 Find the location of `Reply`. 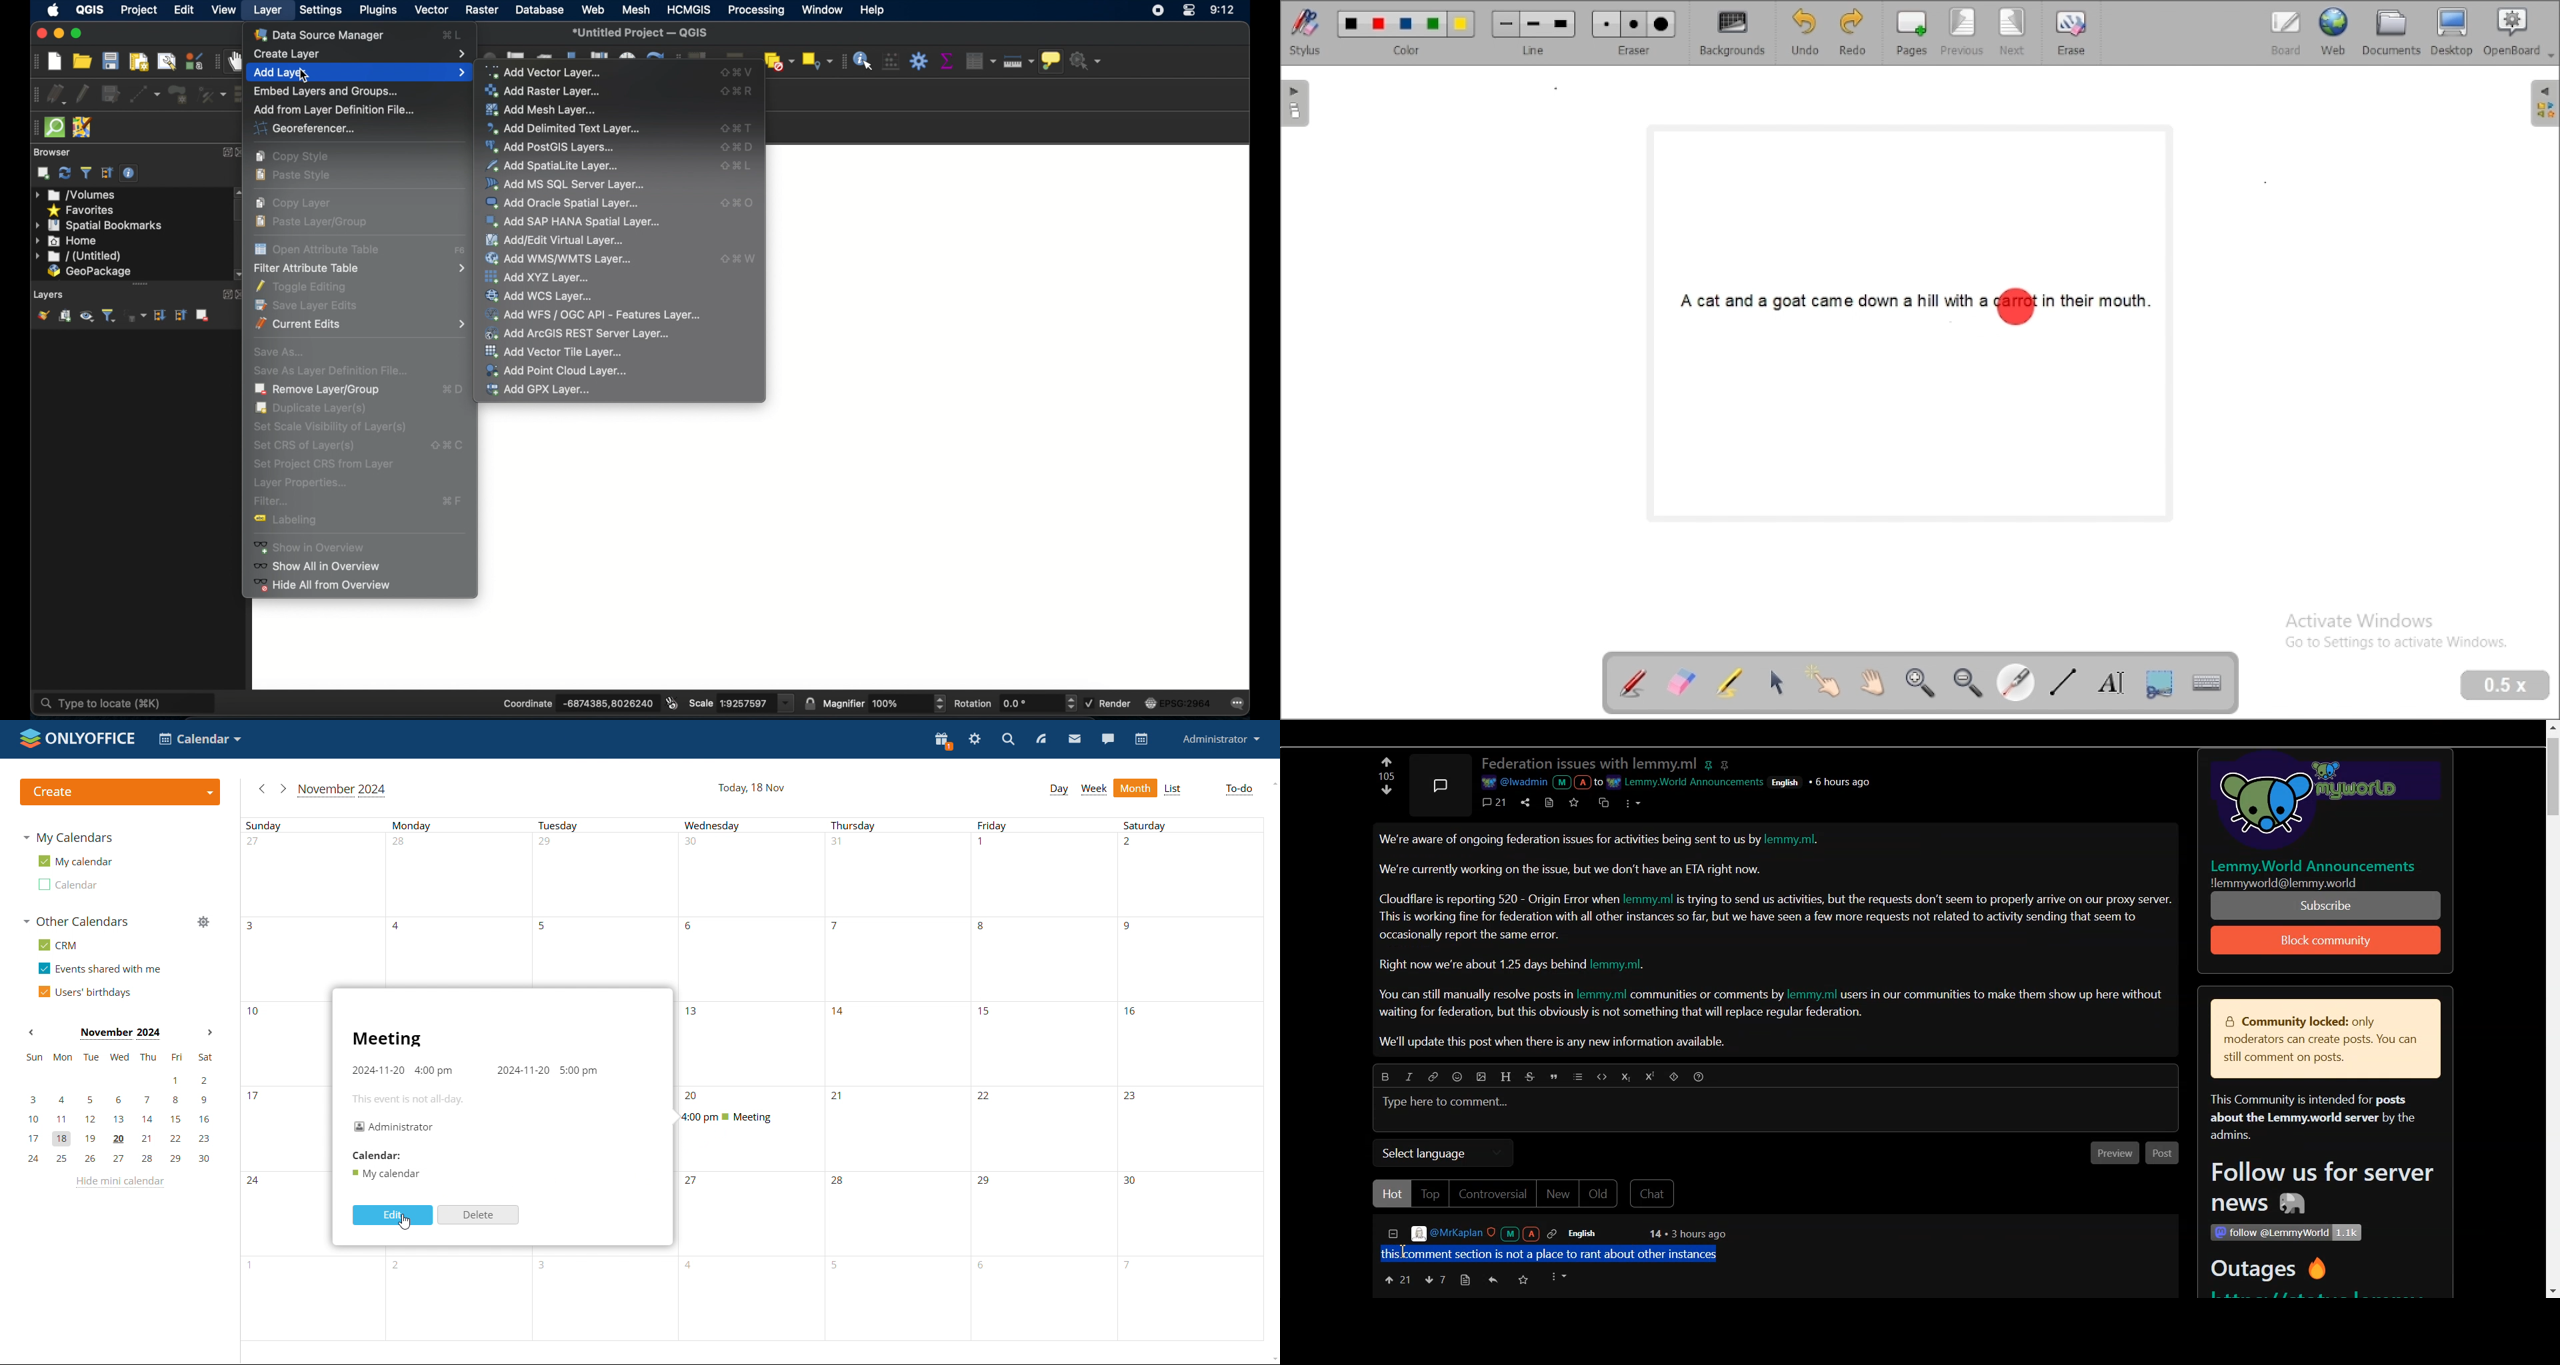

Reply is located at coordinates (1494, 1281).